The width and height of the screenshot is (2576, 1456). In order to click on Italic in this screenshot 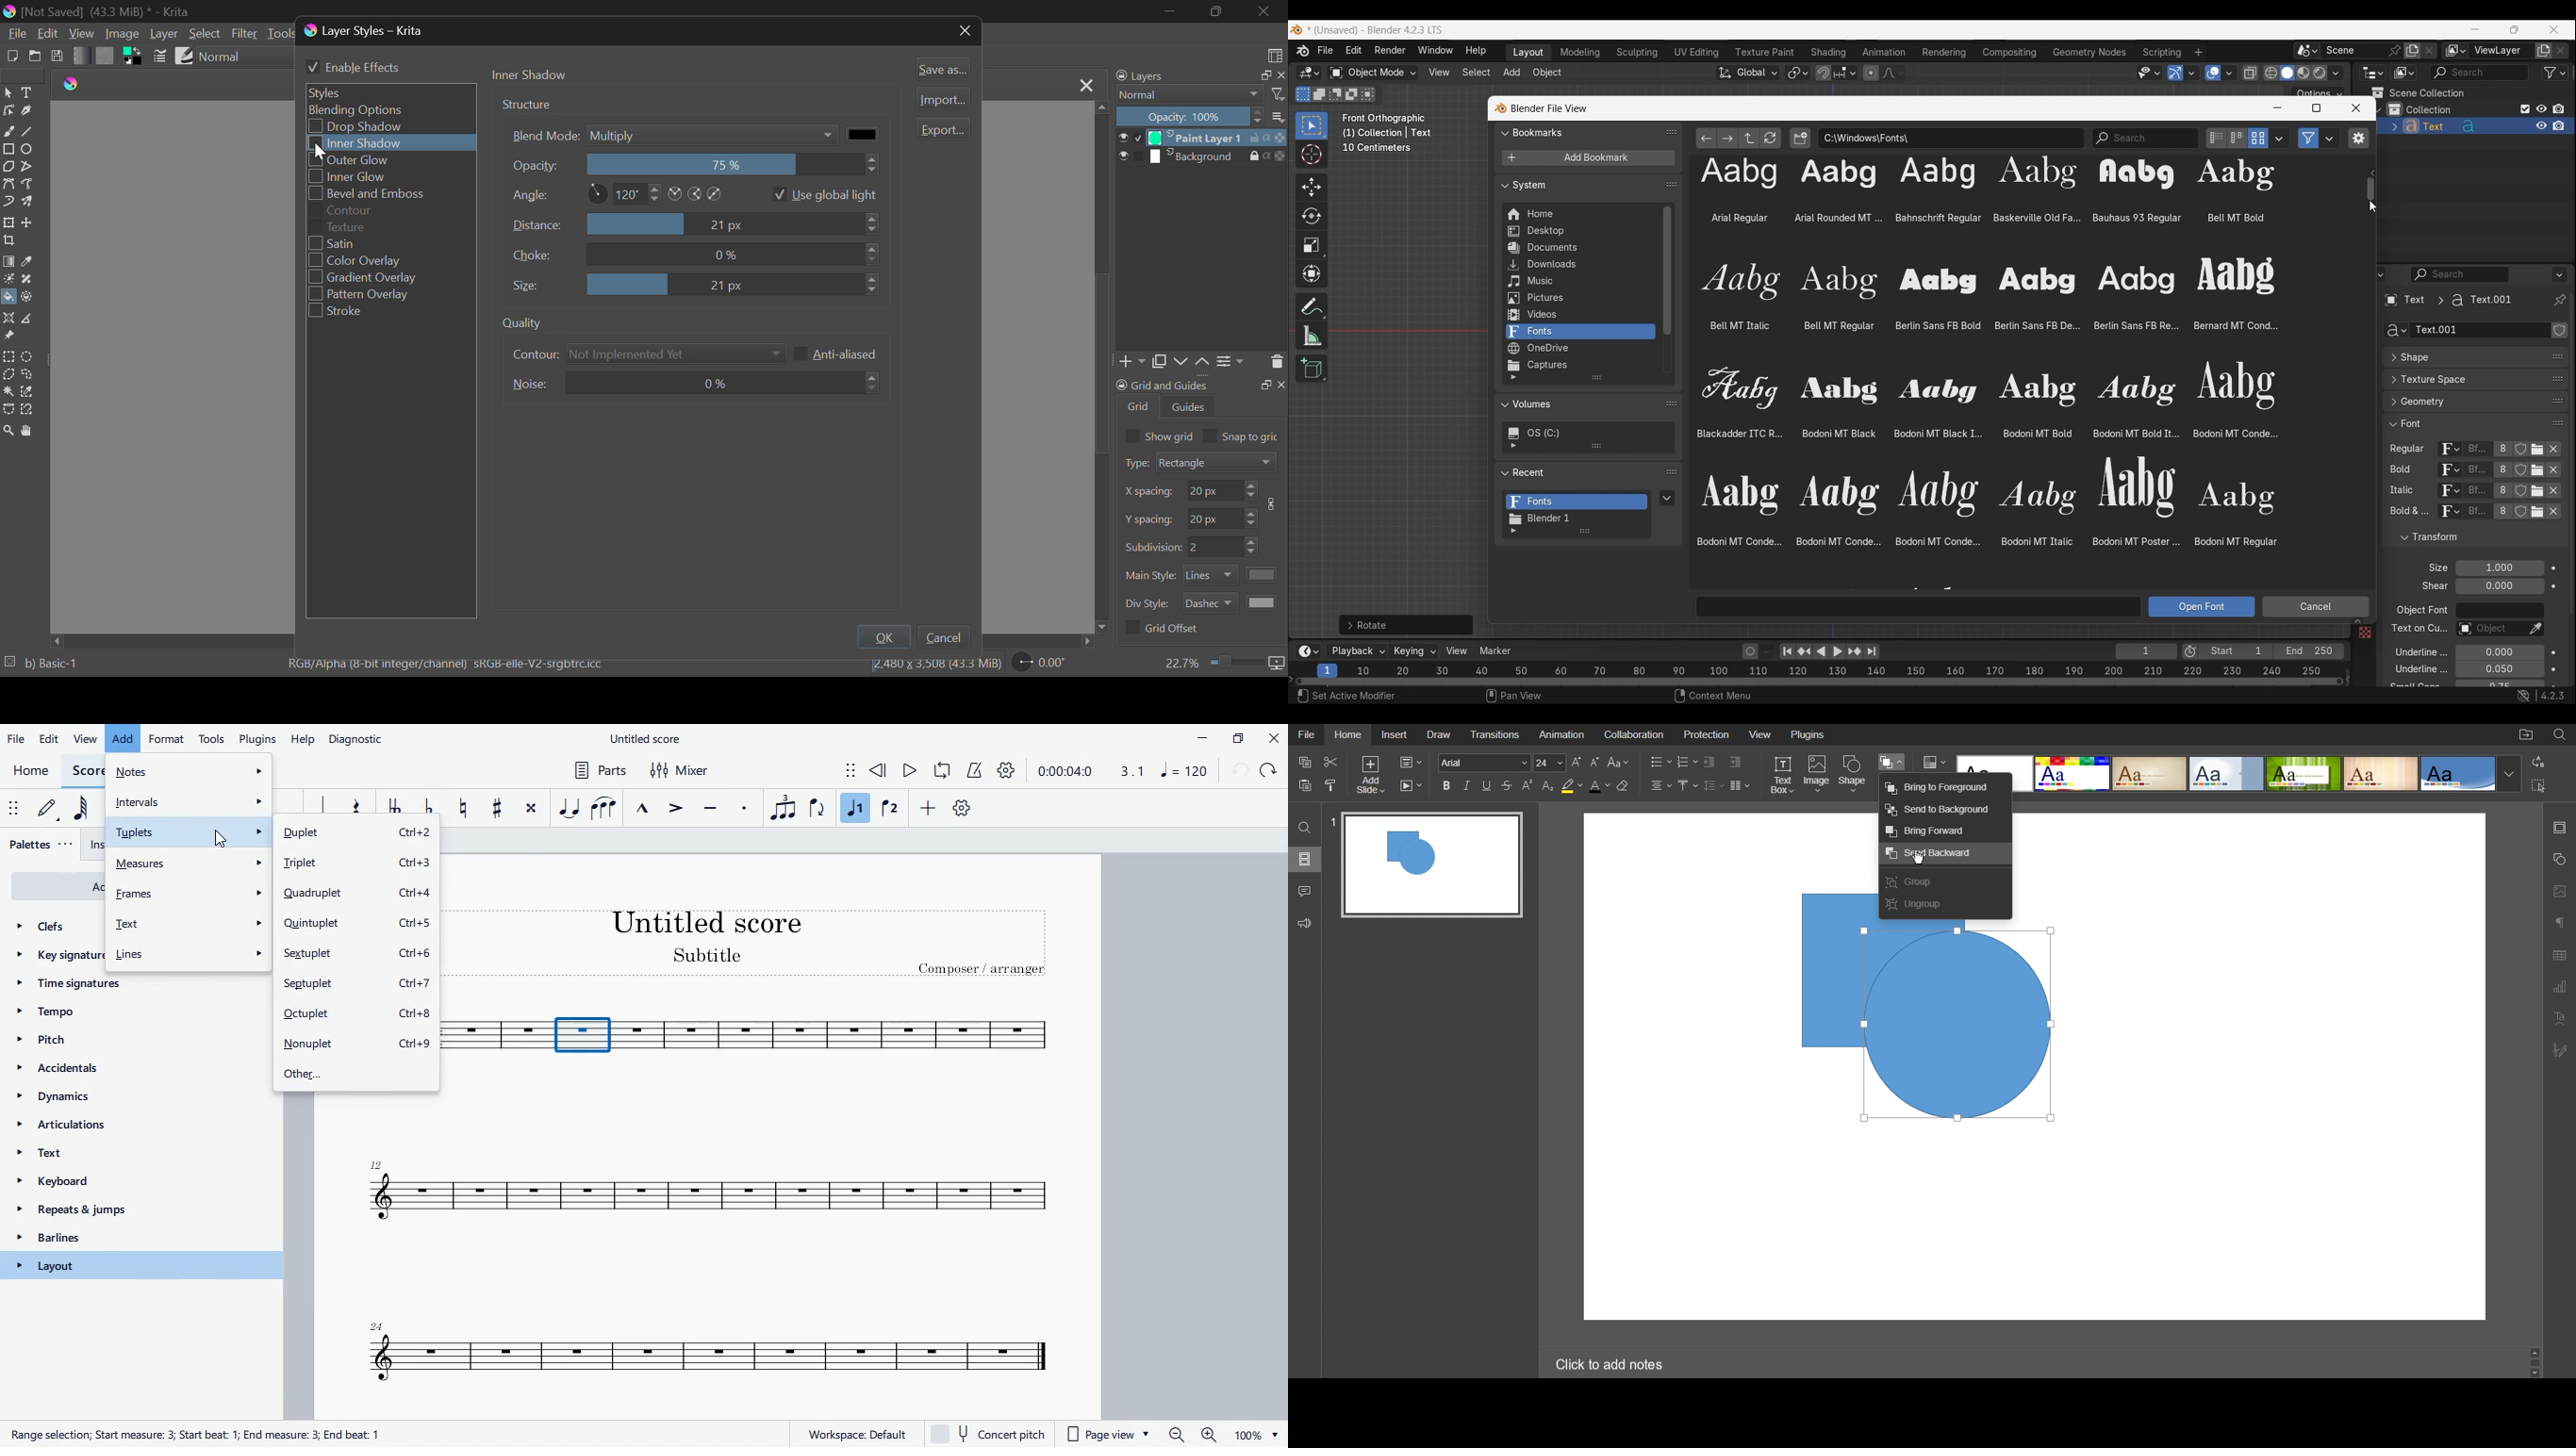, I will do `click(1468, 786)`.